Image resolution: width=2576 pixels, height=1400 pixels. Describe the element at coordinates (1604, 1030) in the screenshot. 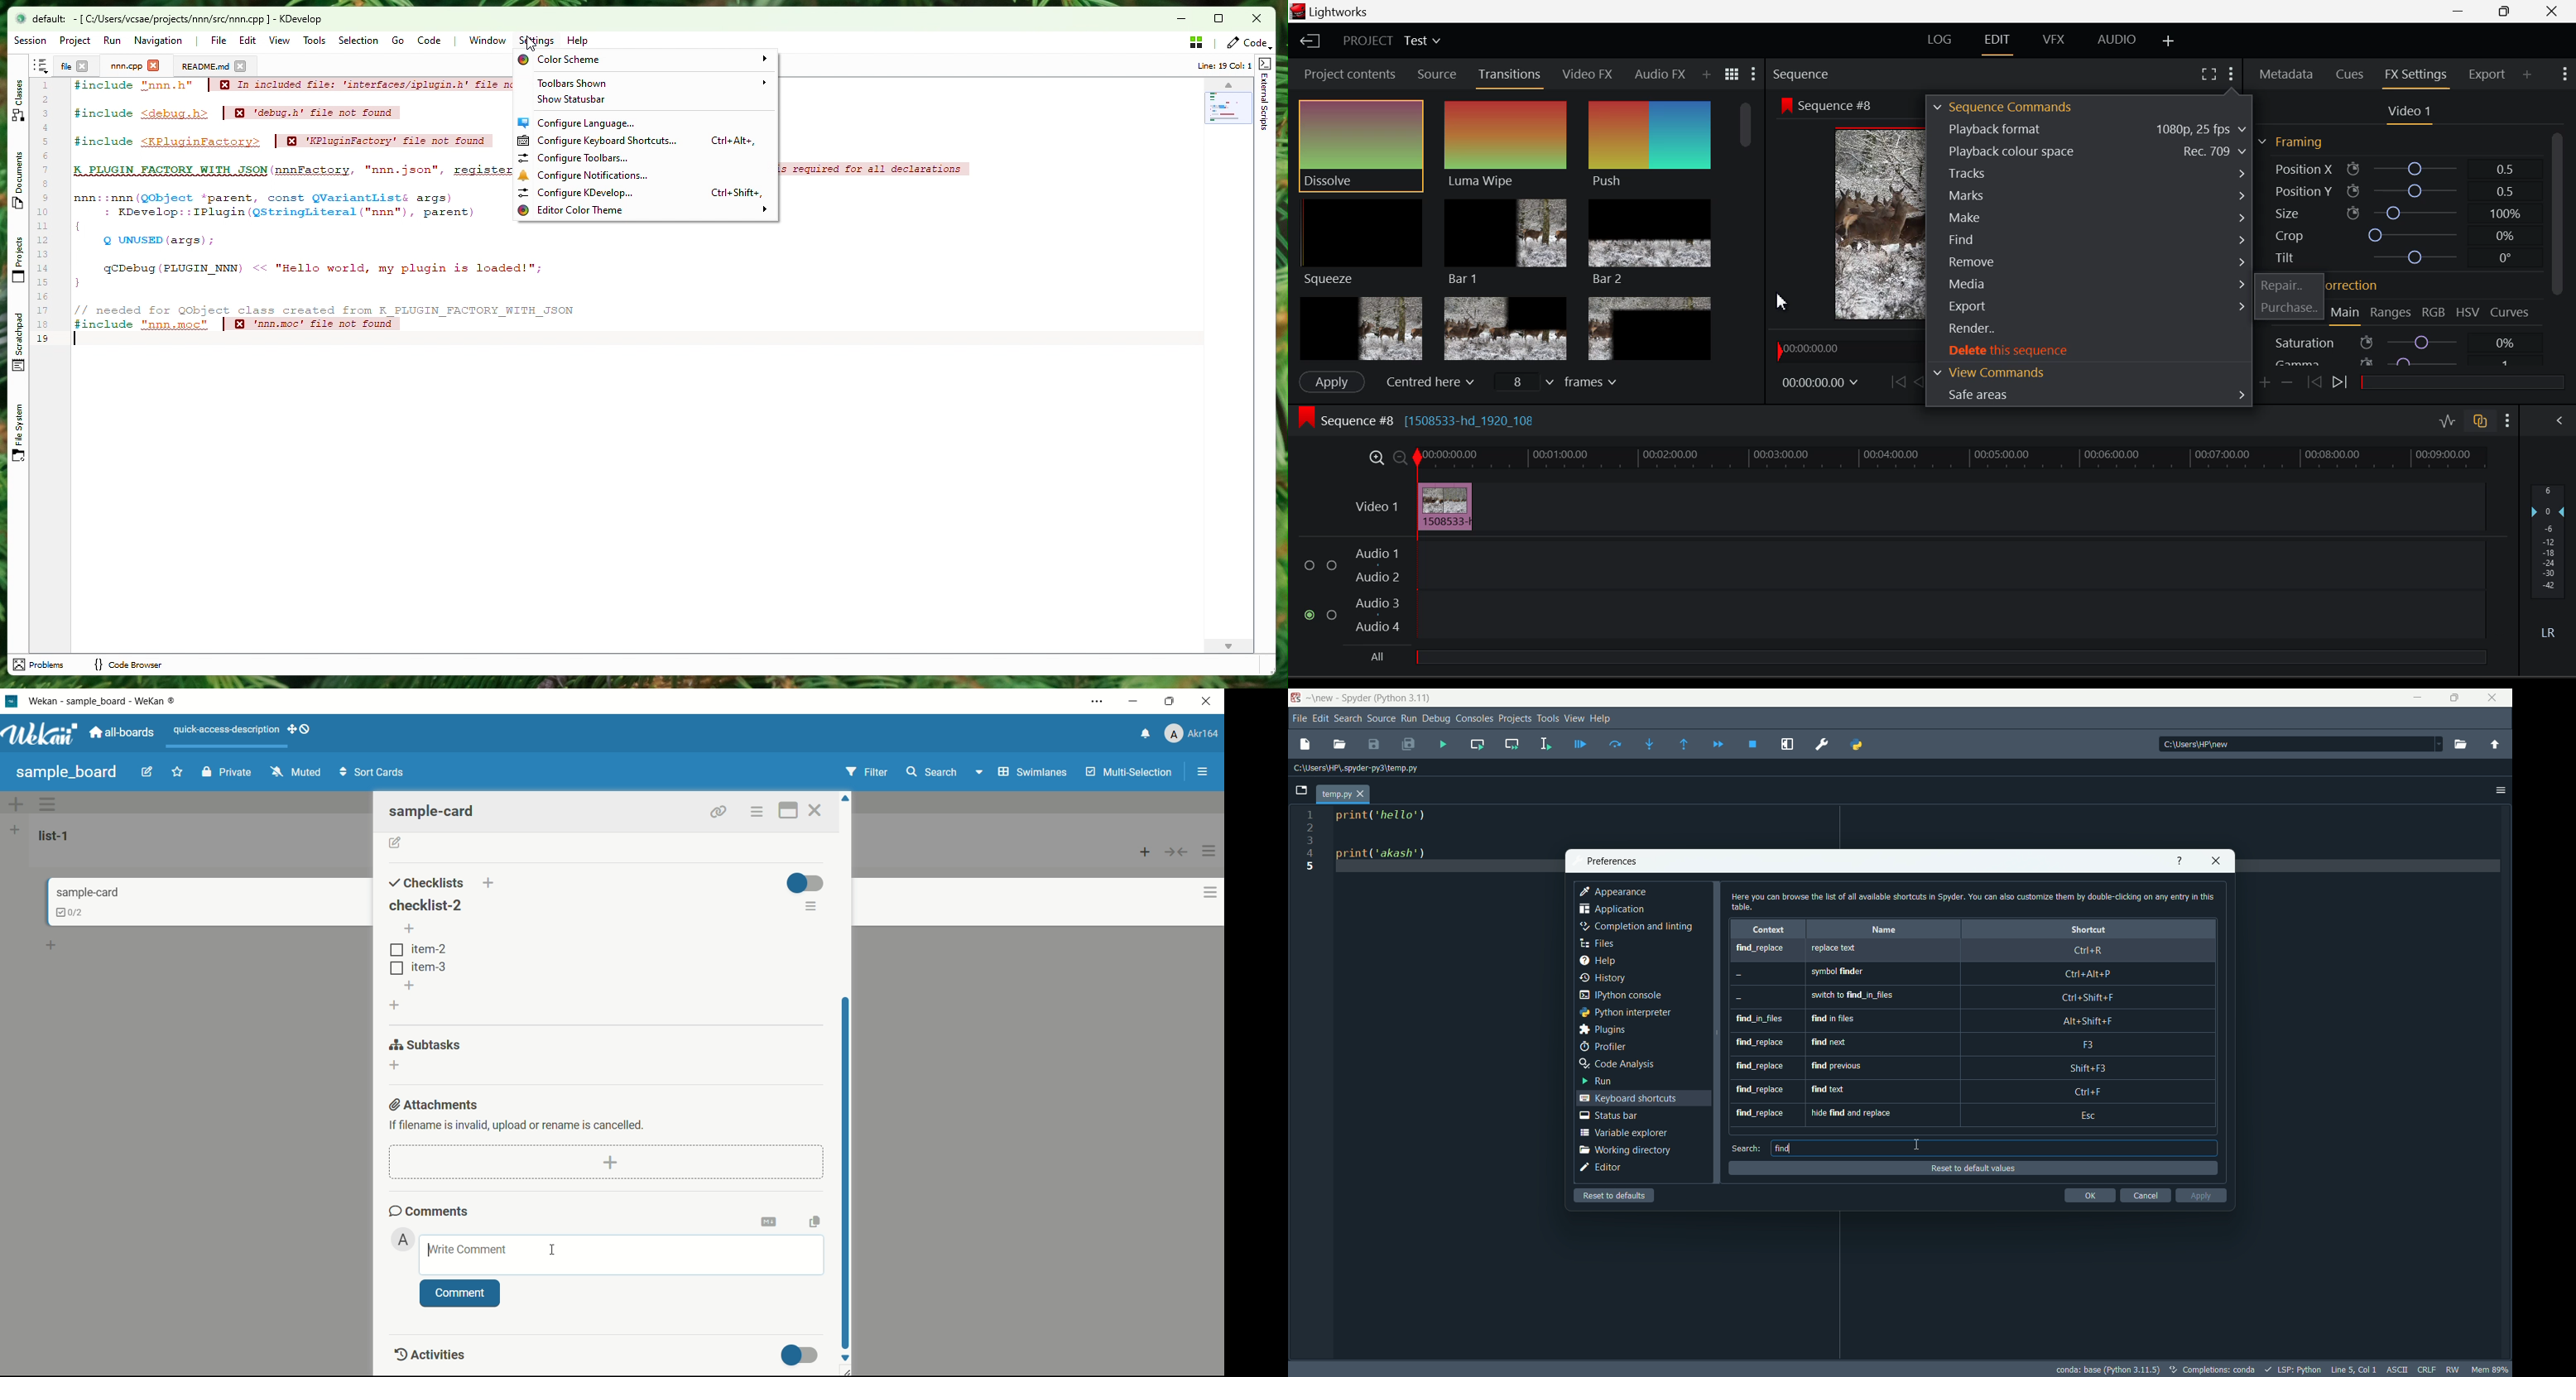

I see `plugins` at that location.